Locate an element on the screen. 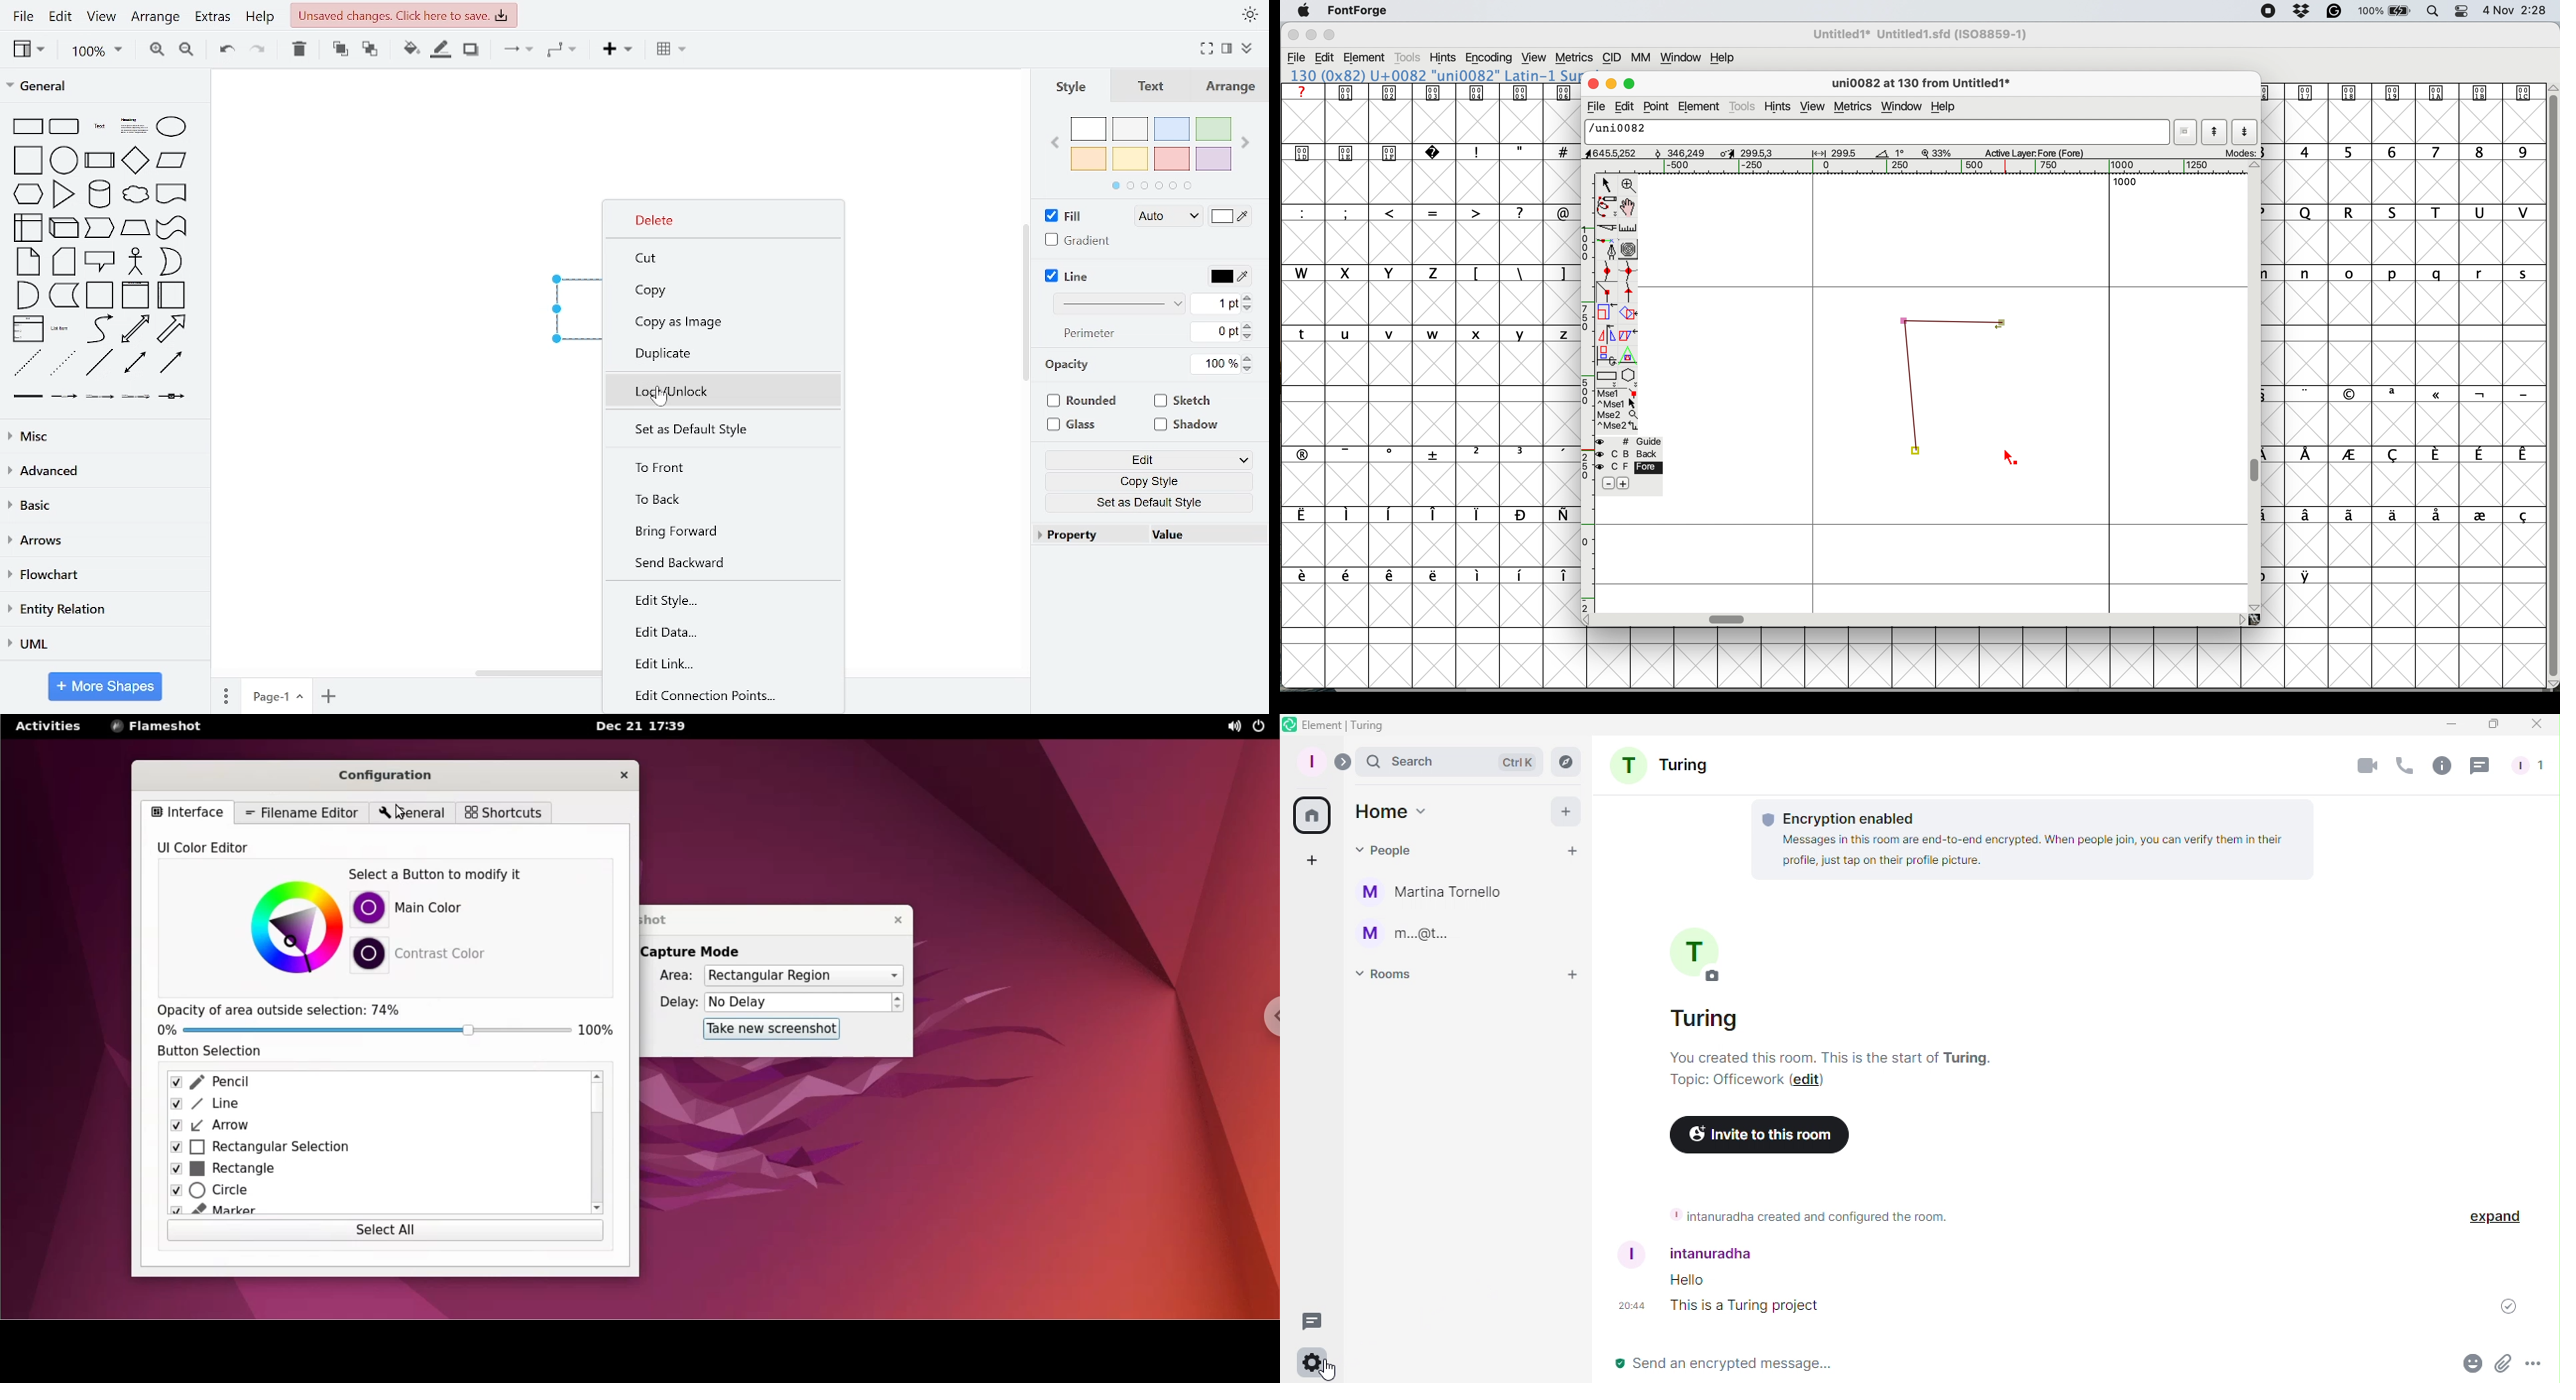 The height and width of the screenshot is (1400, 2576). uppercase letters is located at coordinates (1368, 272).